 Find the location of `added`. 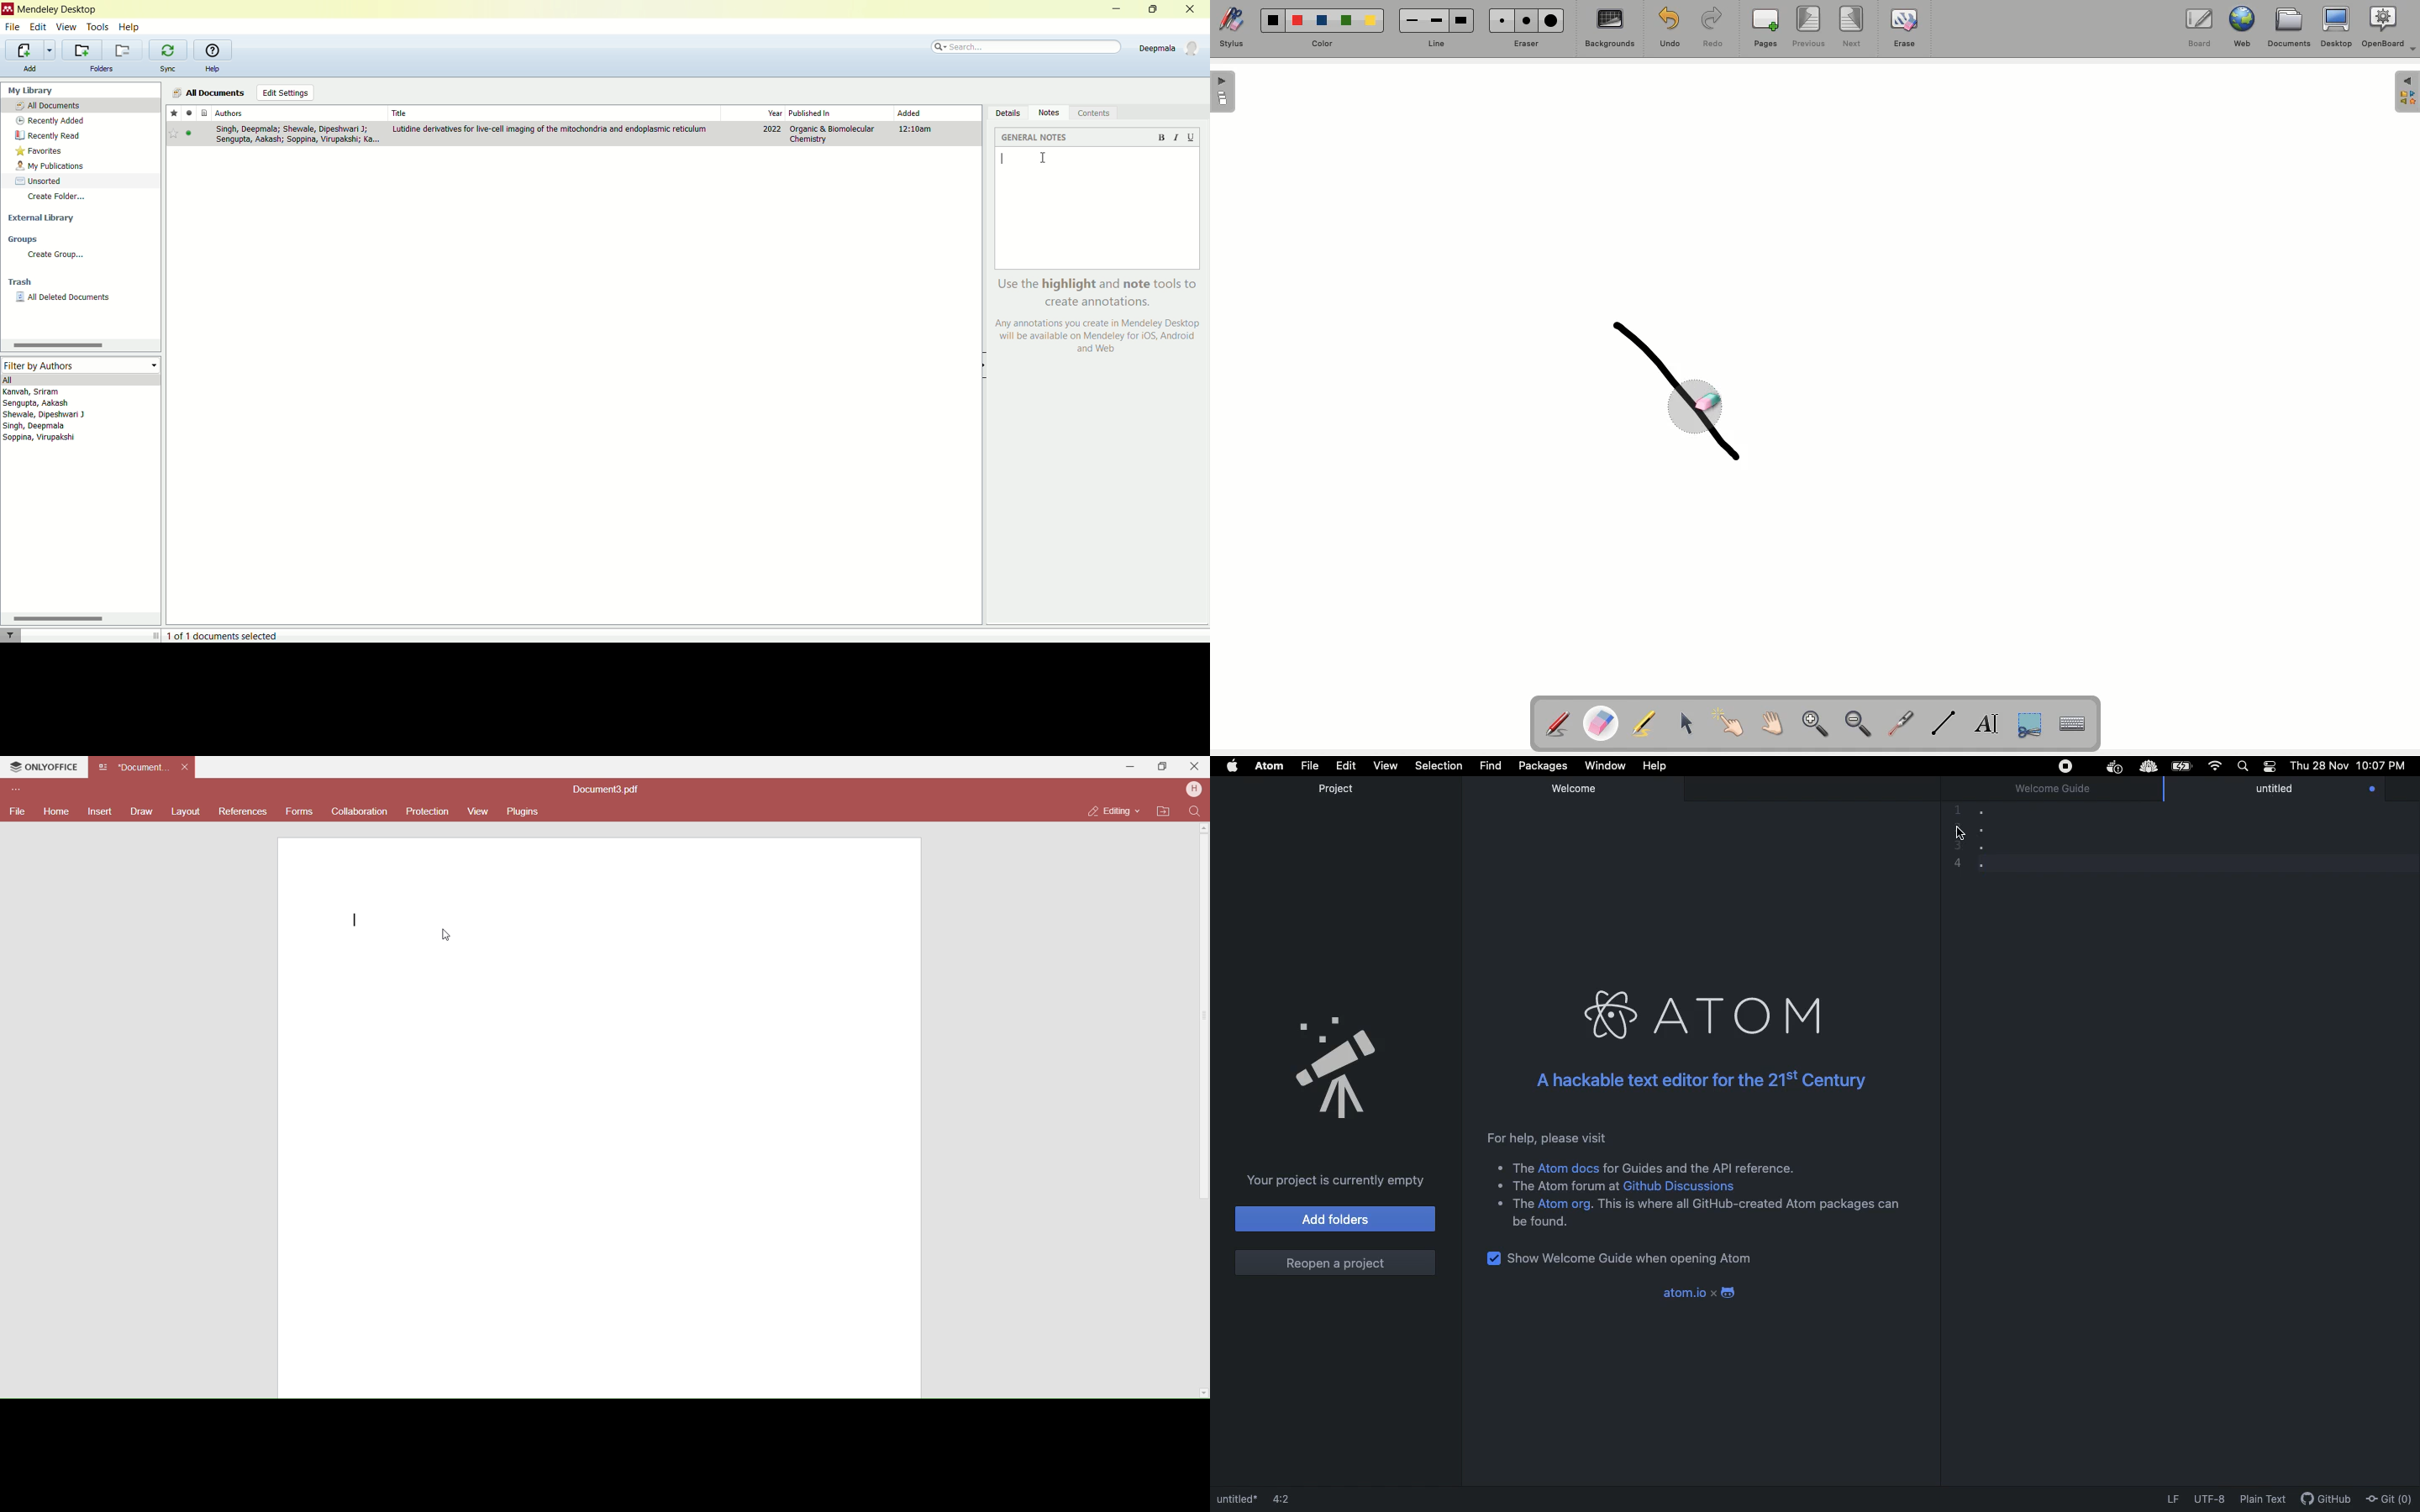

added is located at coordinates (910, 113).